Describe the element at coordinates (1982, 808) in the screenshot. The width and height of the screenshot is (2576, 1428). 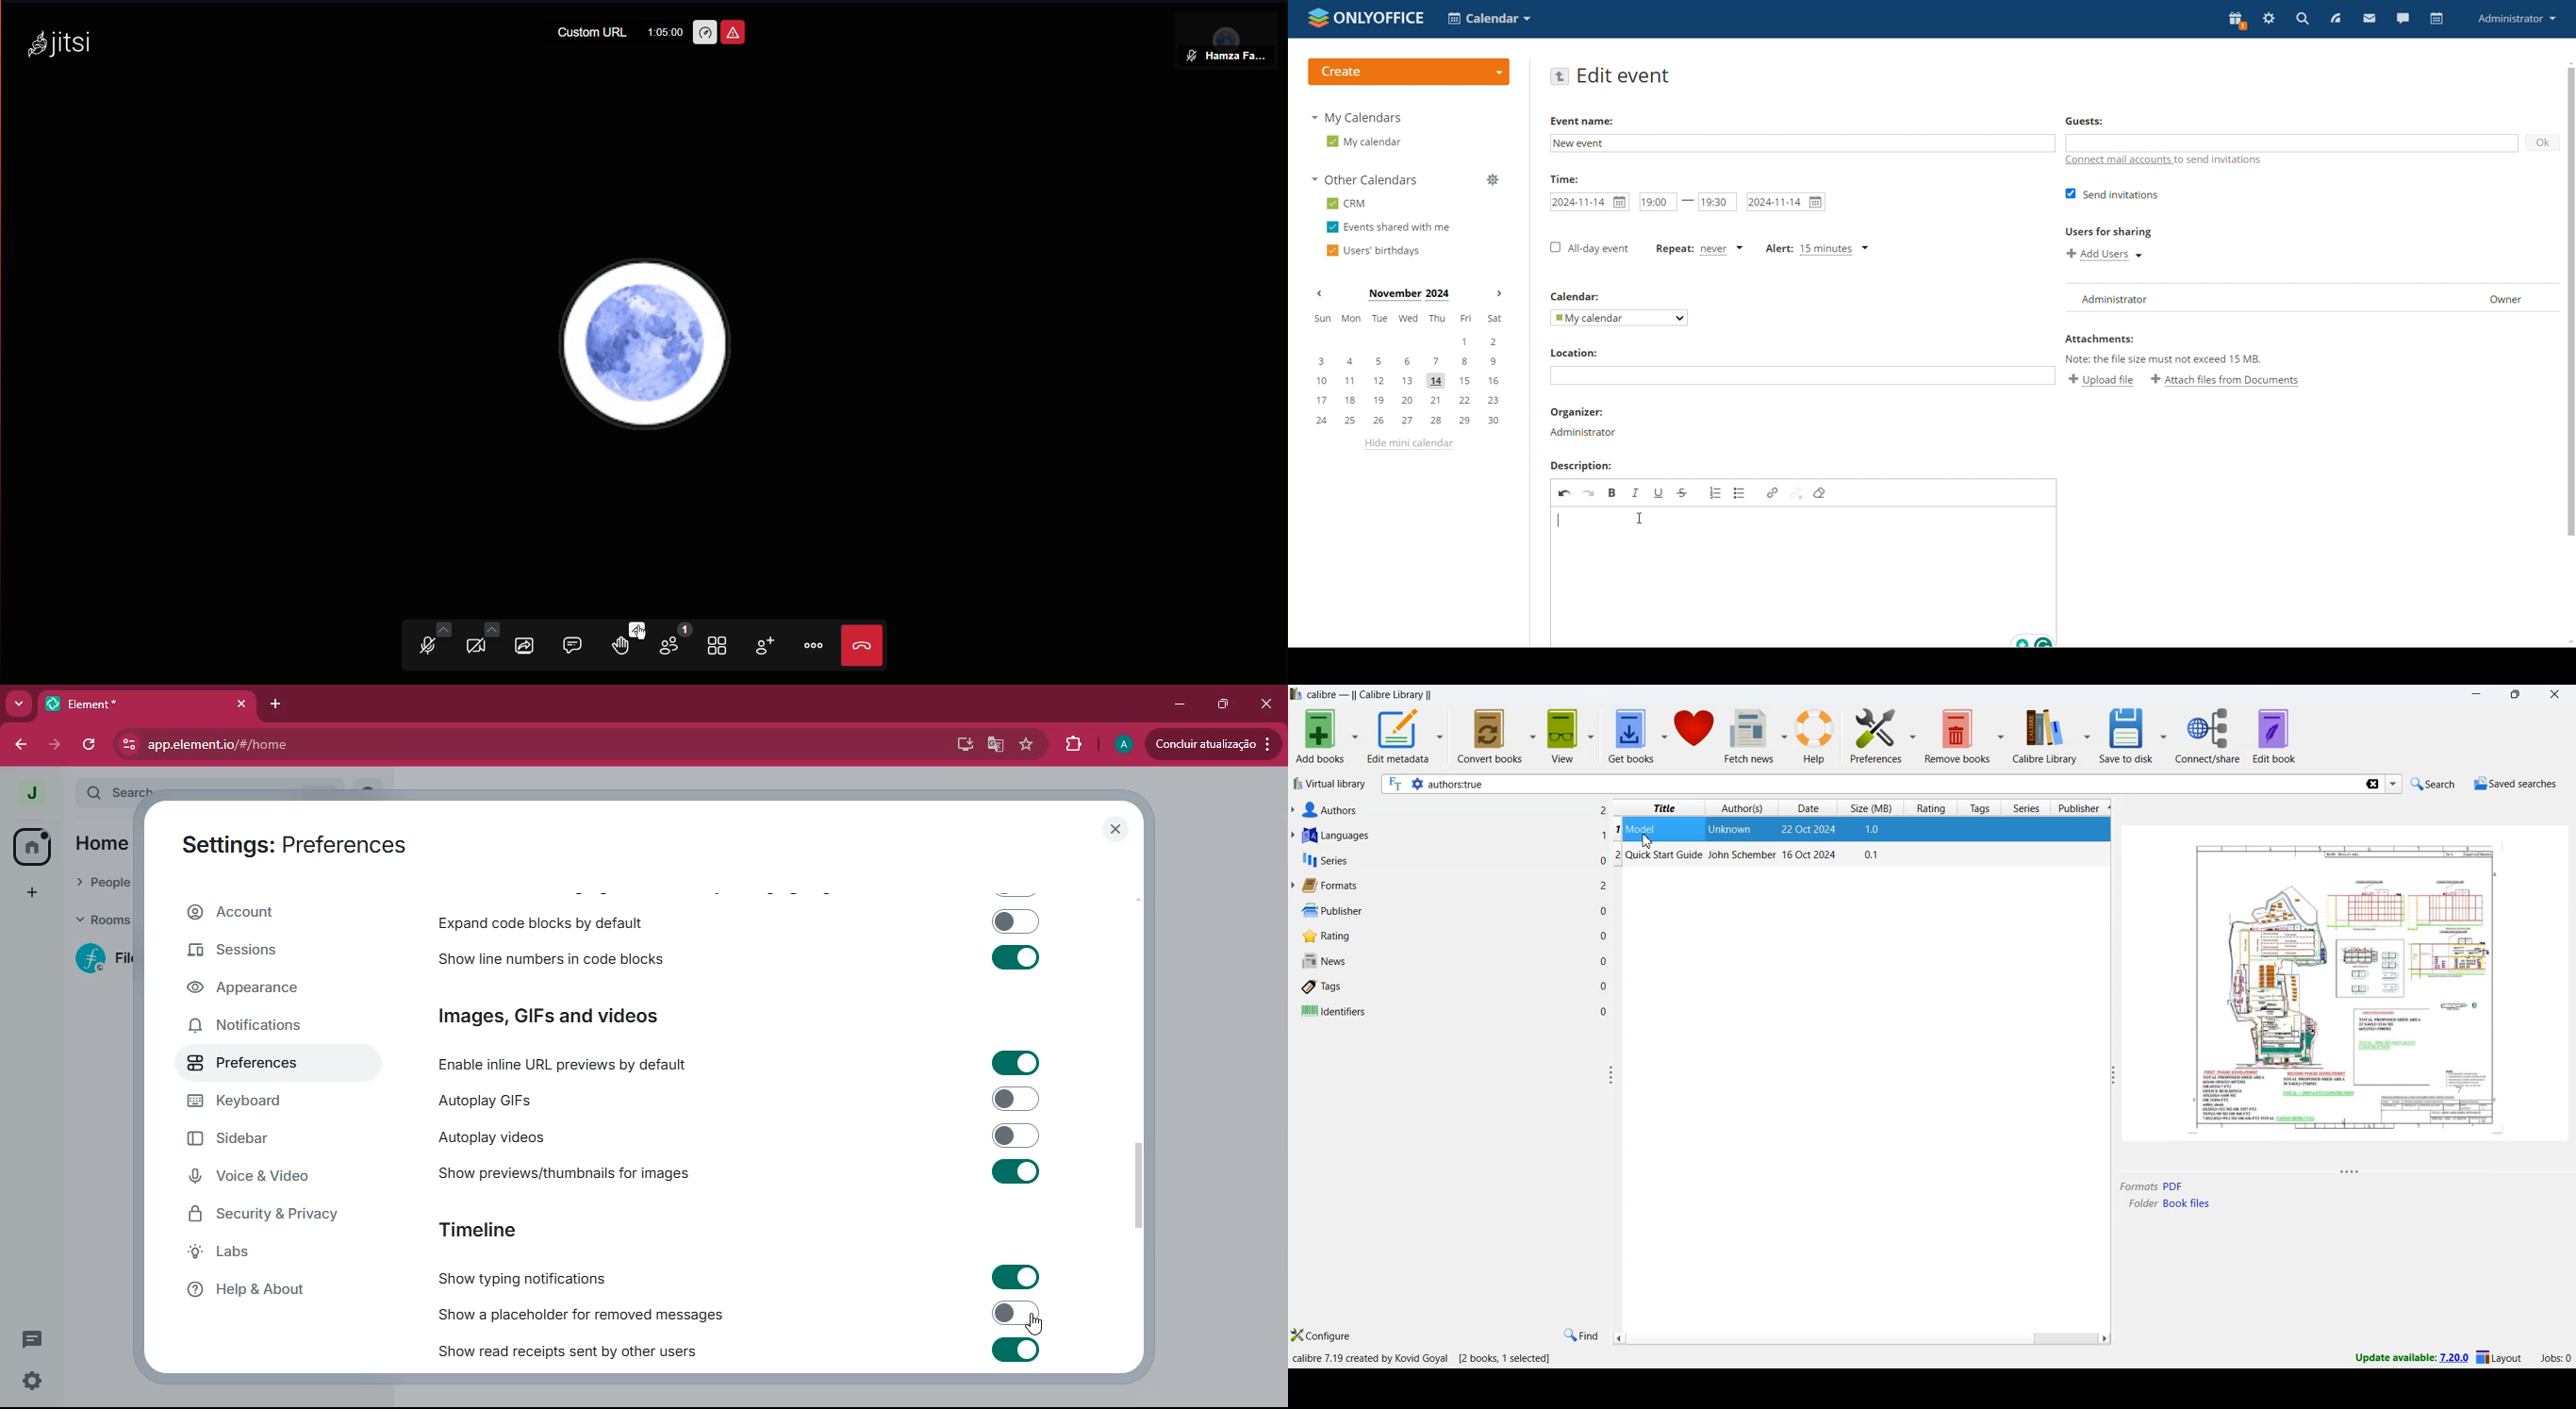
I see `tags` at that location.